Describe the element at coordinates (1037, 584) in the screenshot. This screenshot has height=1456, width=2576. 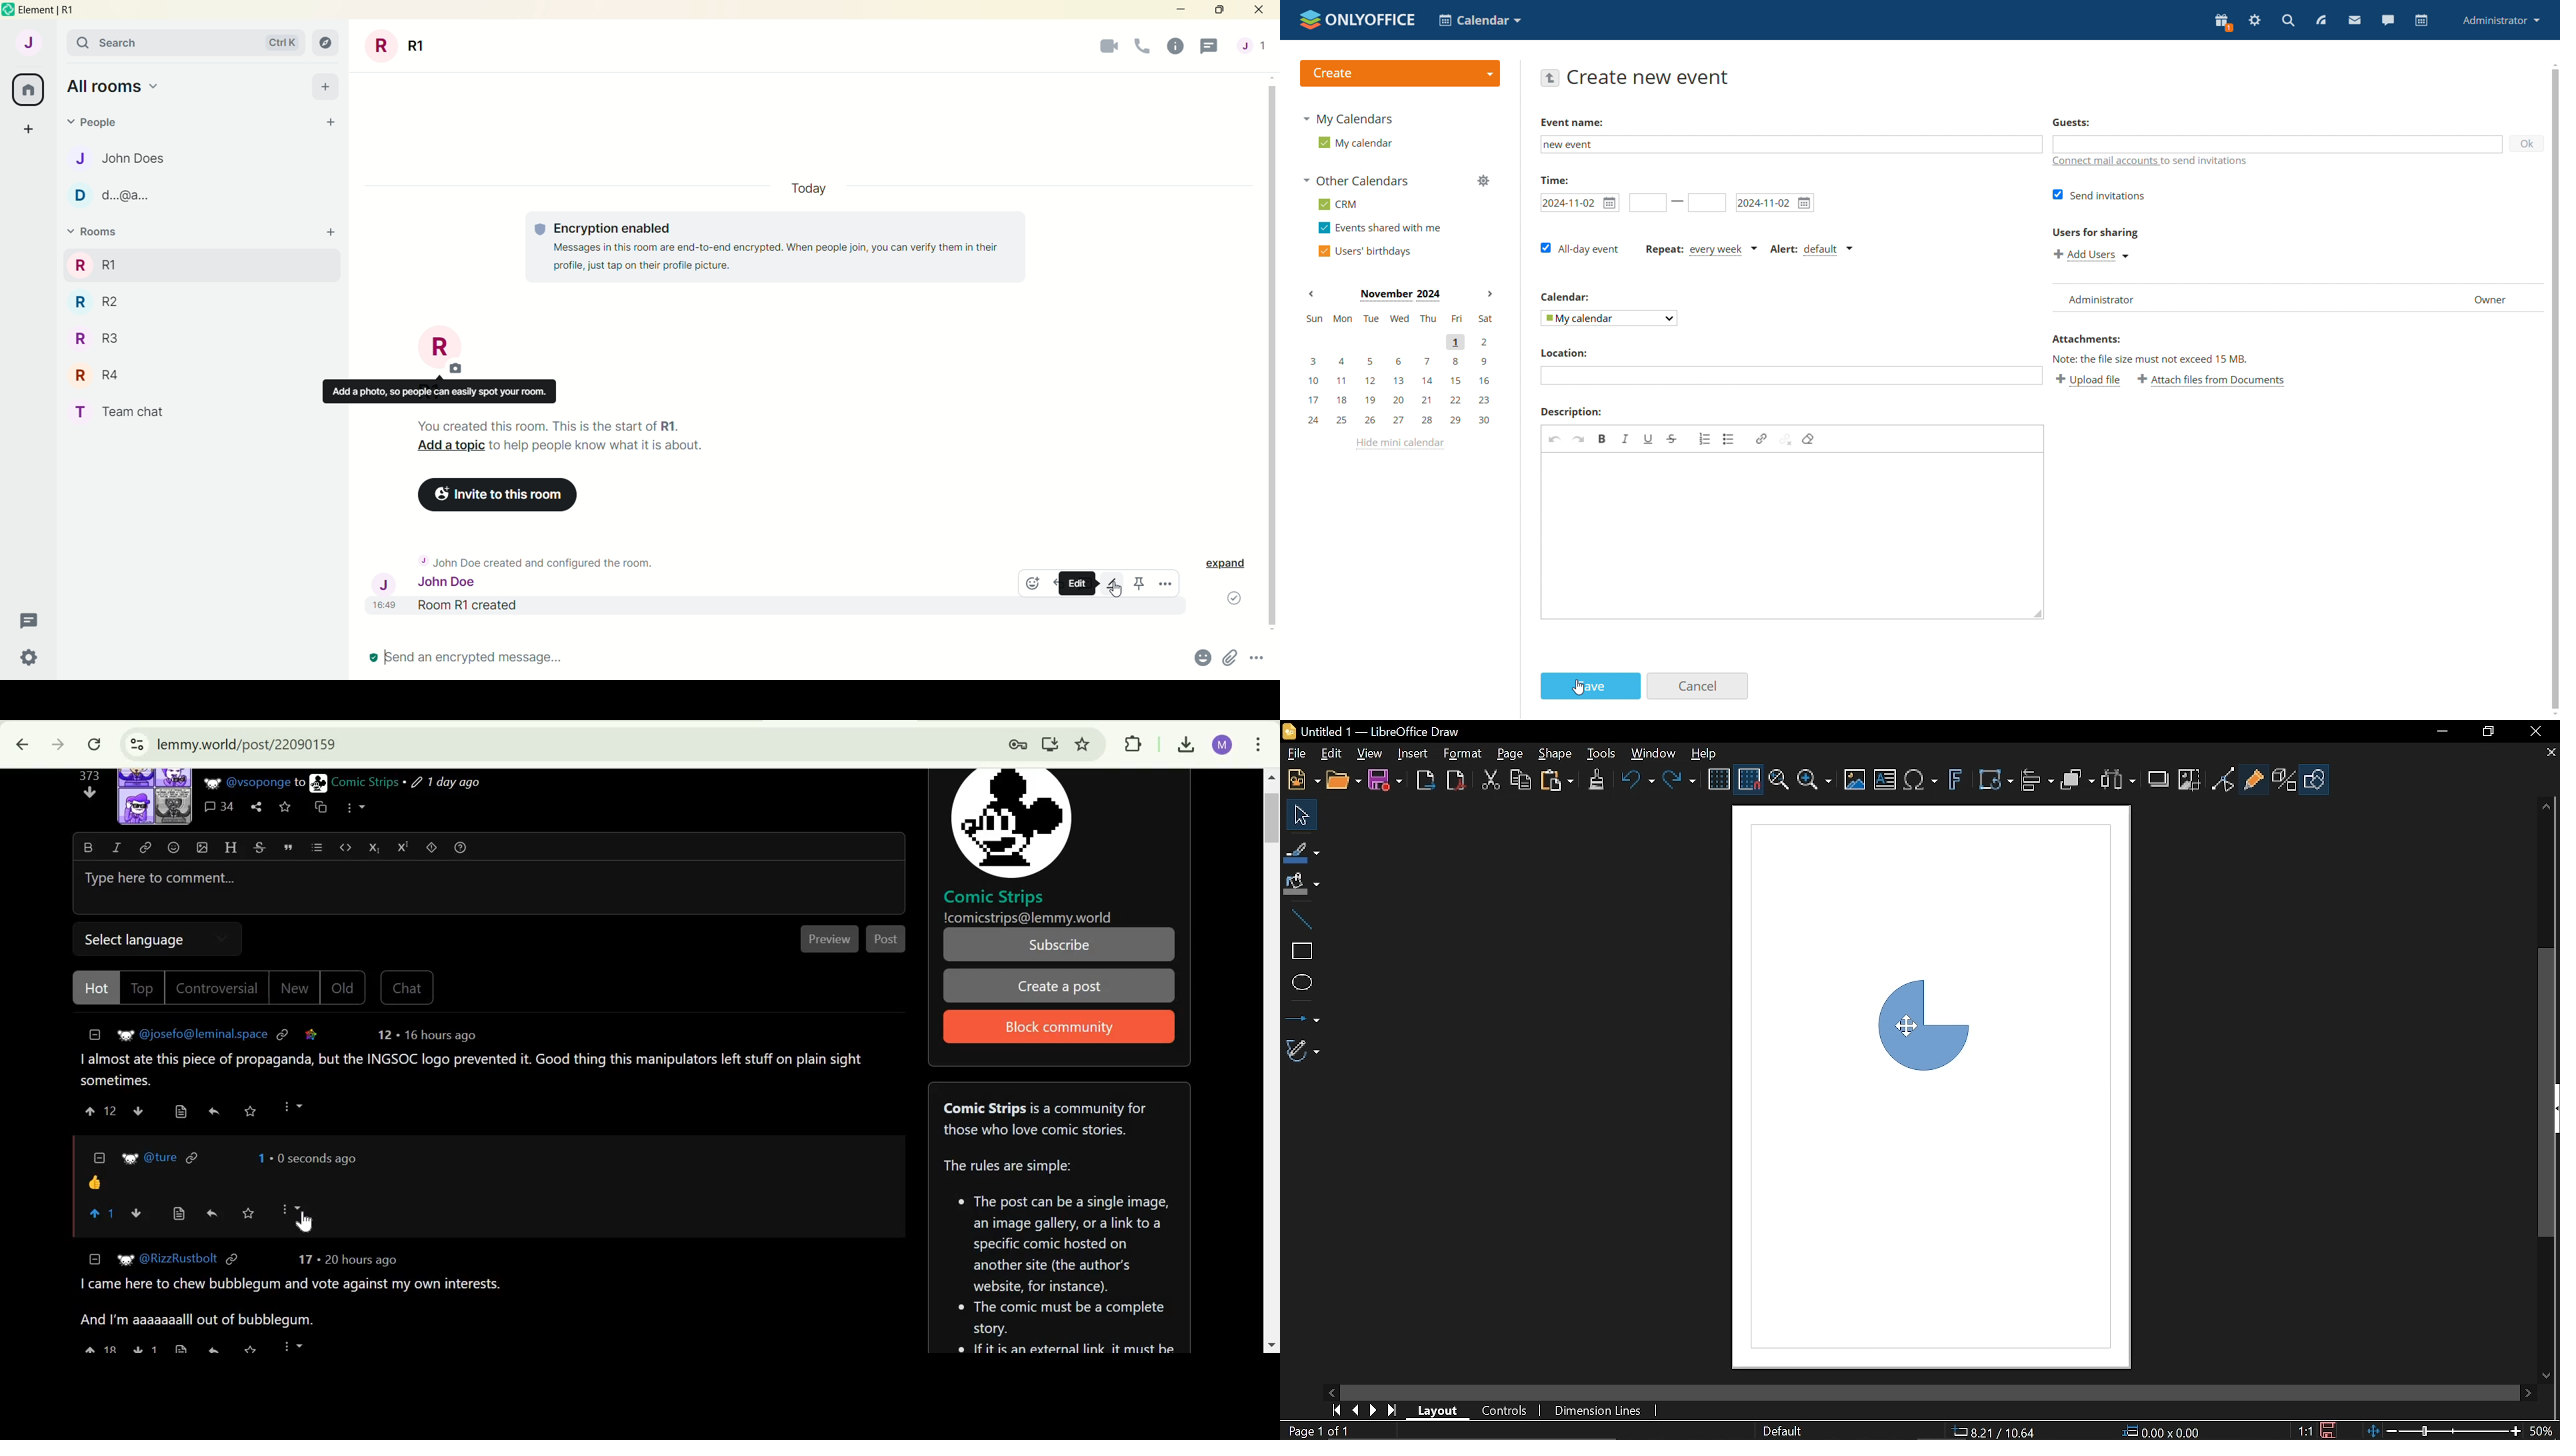
I see `emoji` at that location.